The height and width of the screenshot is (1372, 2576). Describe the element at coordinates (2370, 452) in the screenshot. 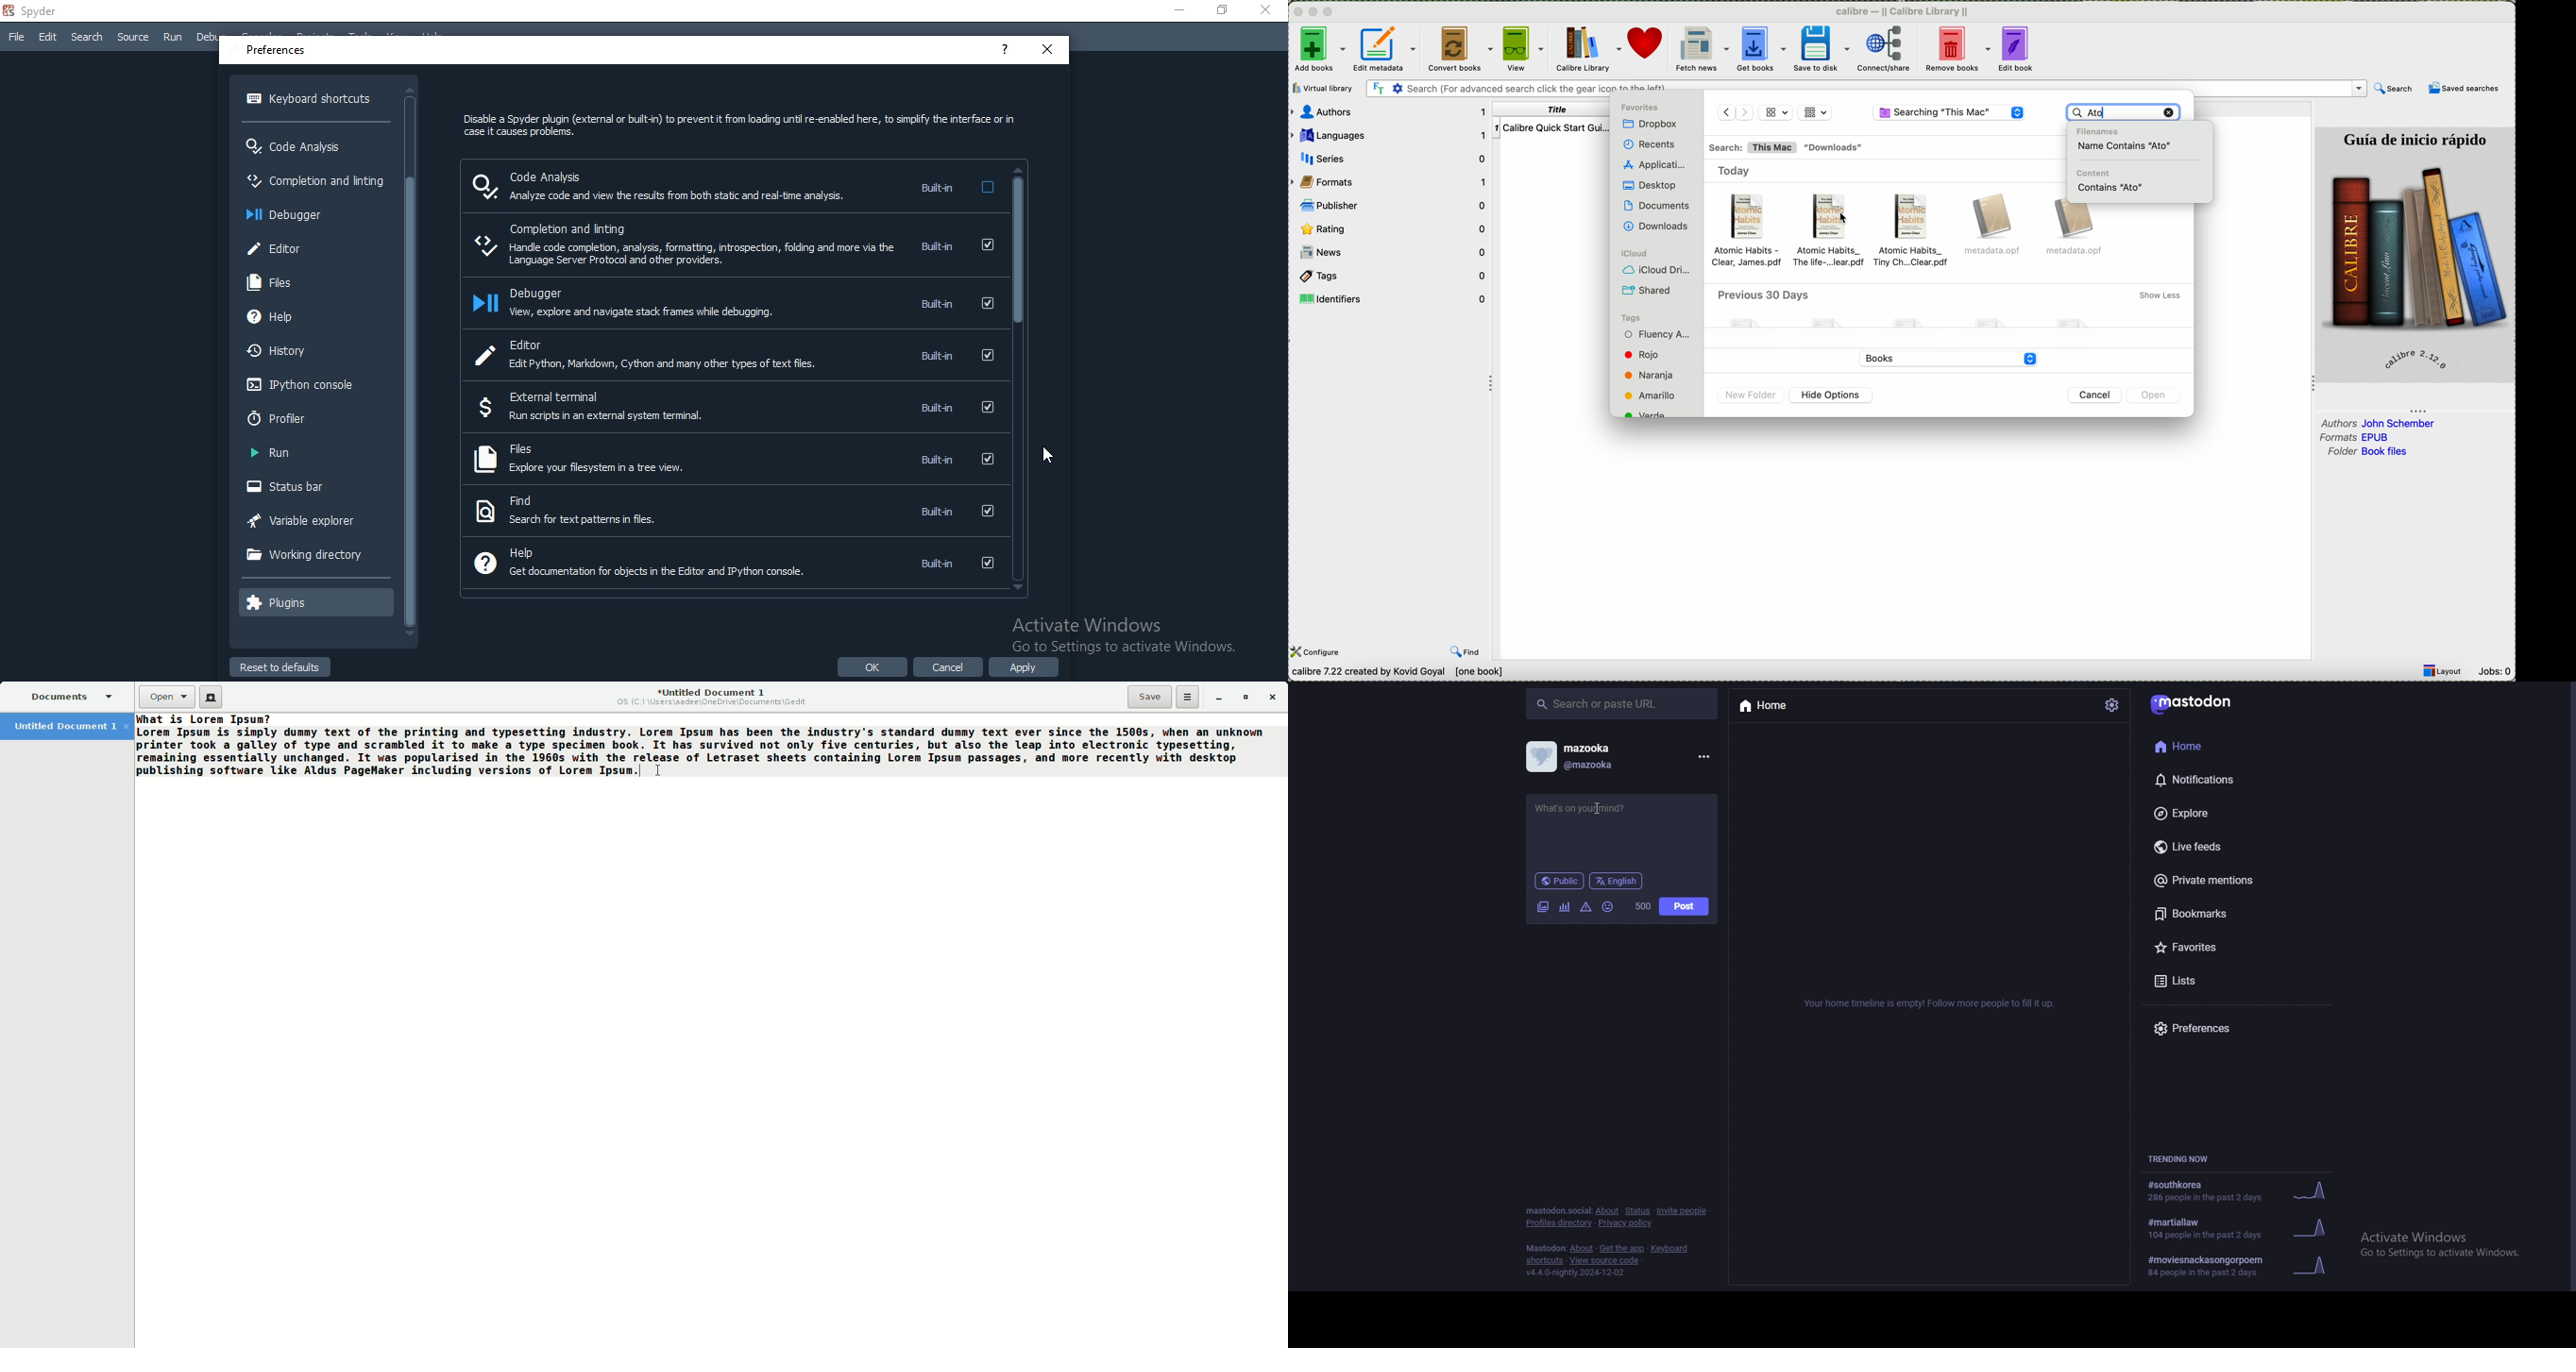

I see `folder` at that location.